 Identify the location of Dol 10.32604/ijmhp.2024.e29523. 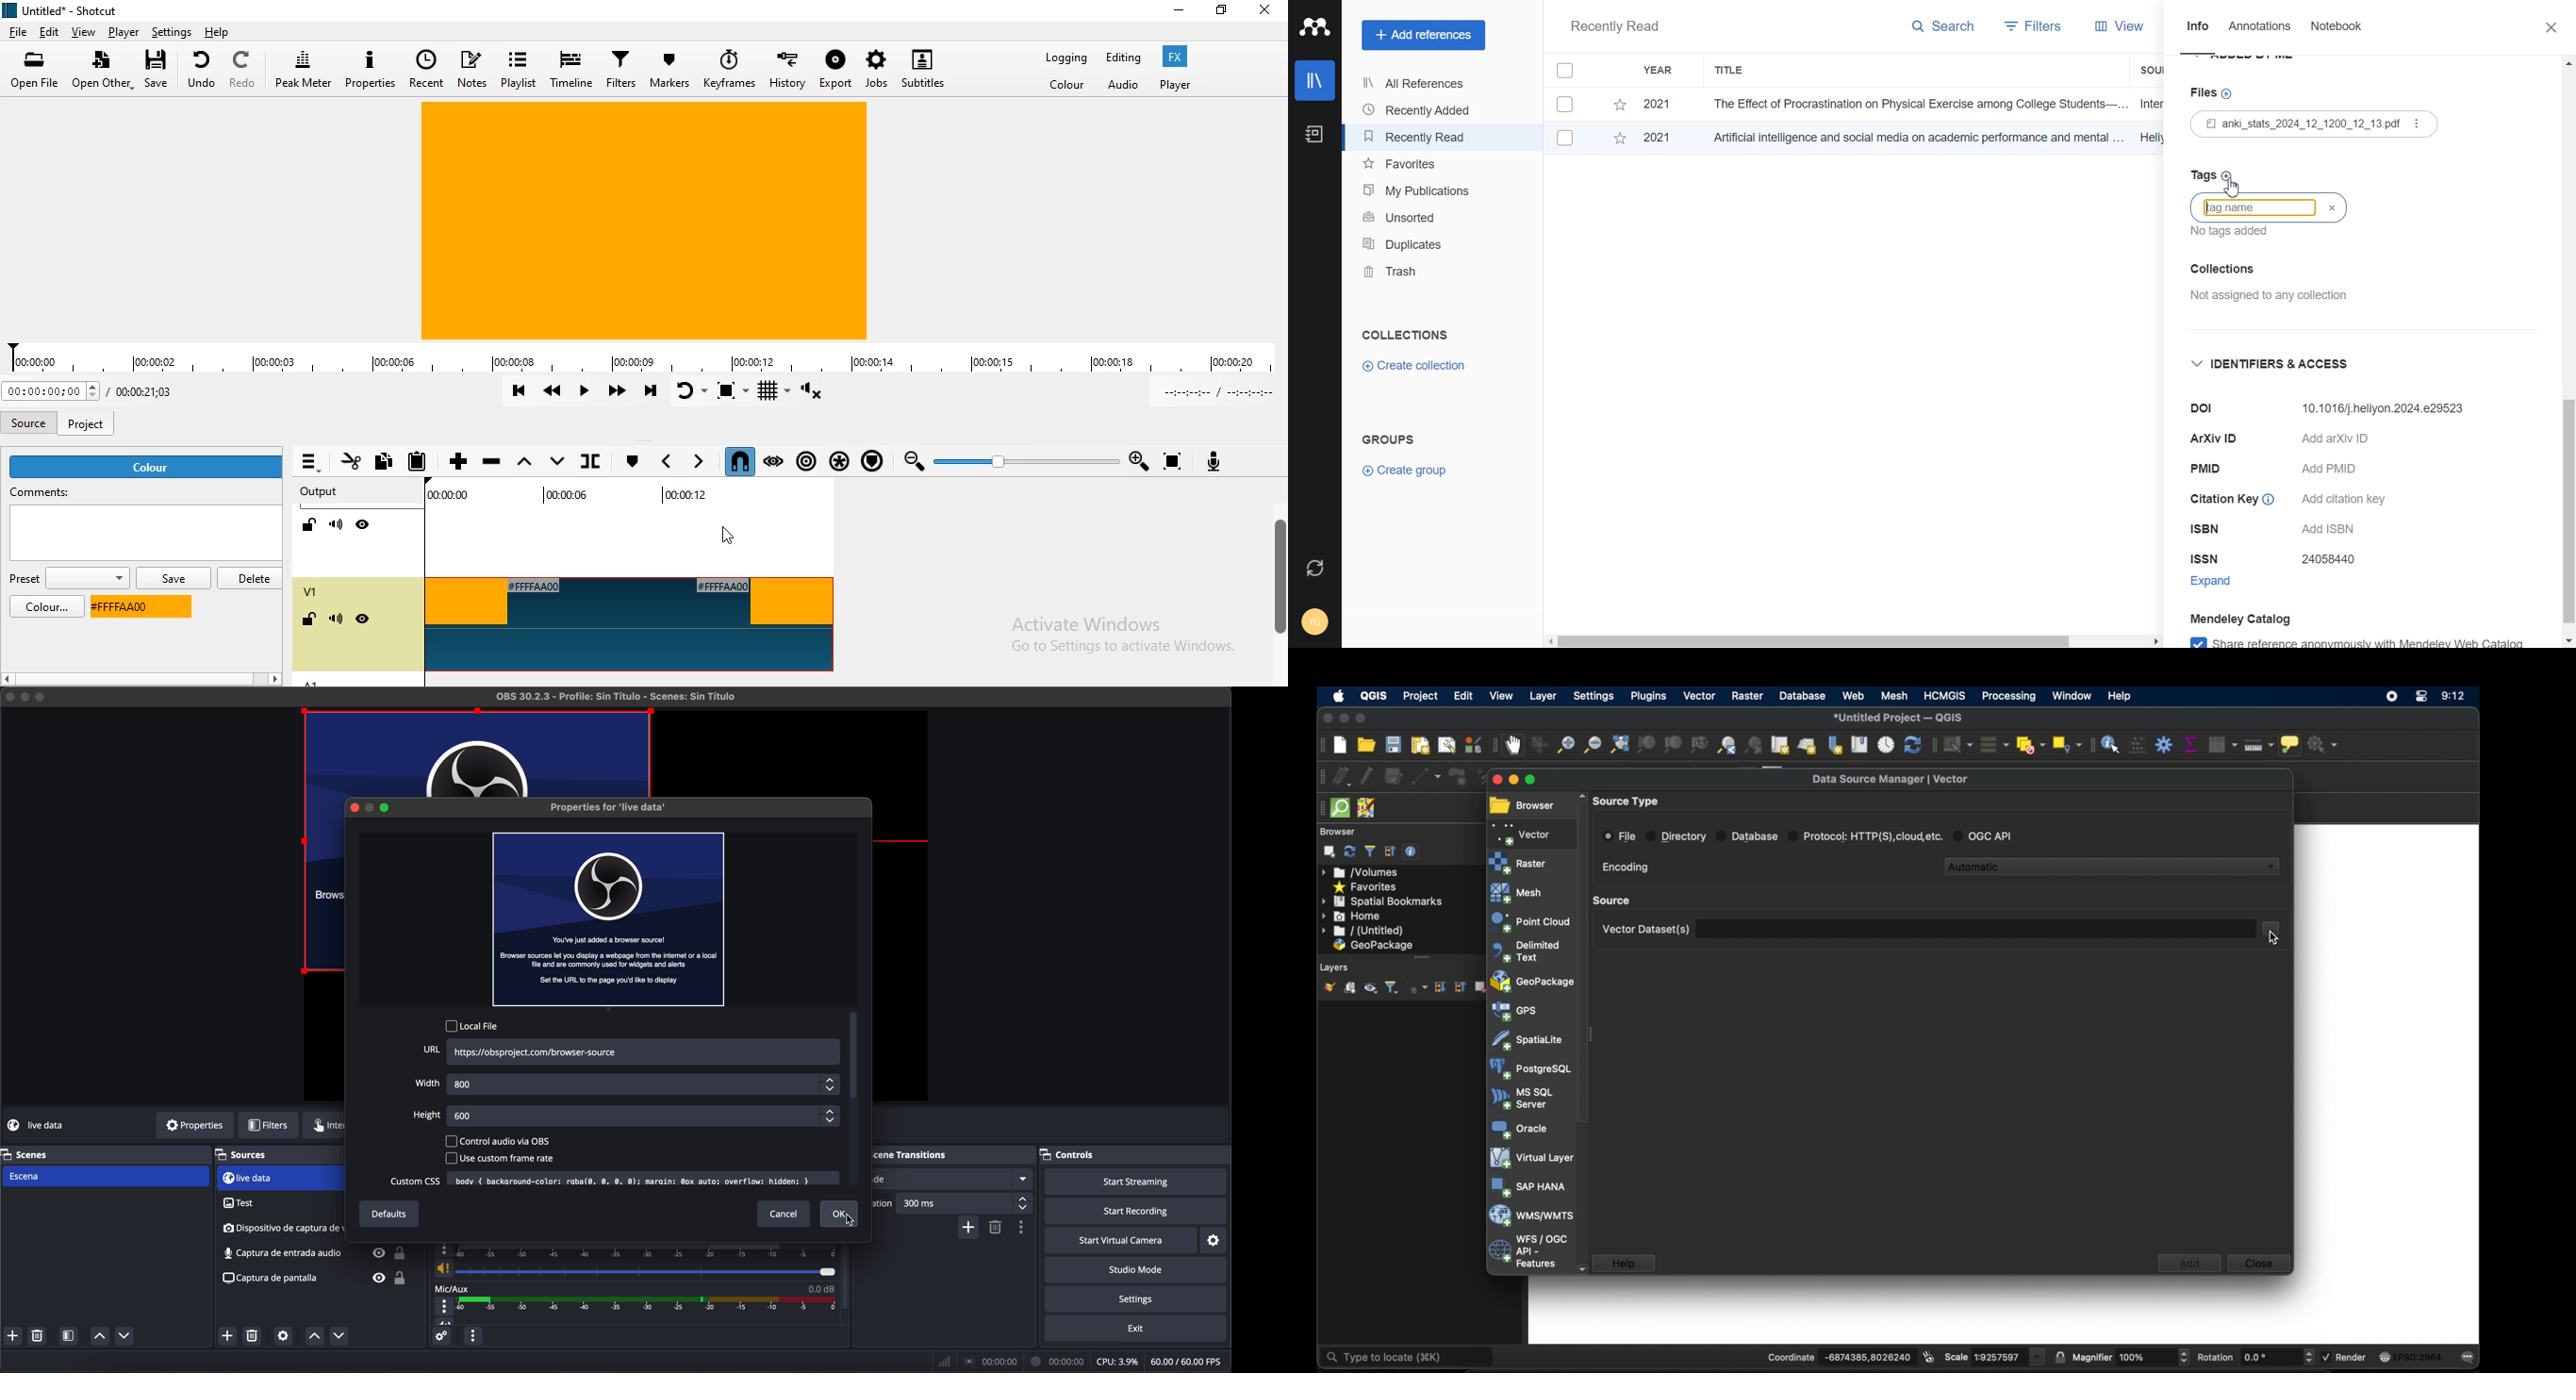
(2336, 409).